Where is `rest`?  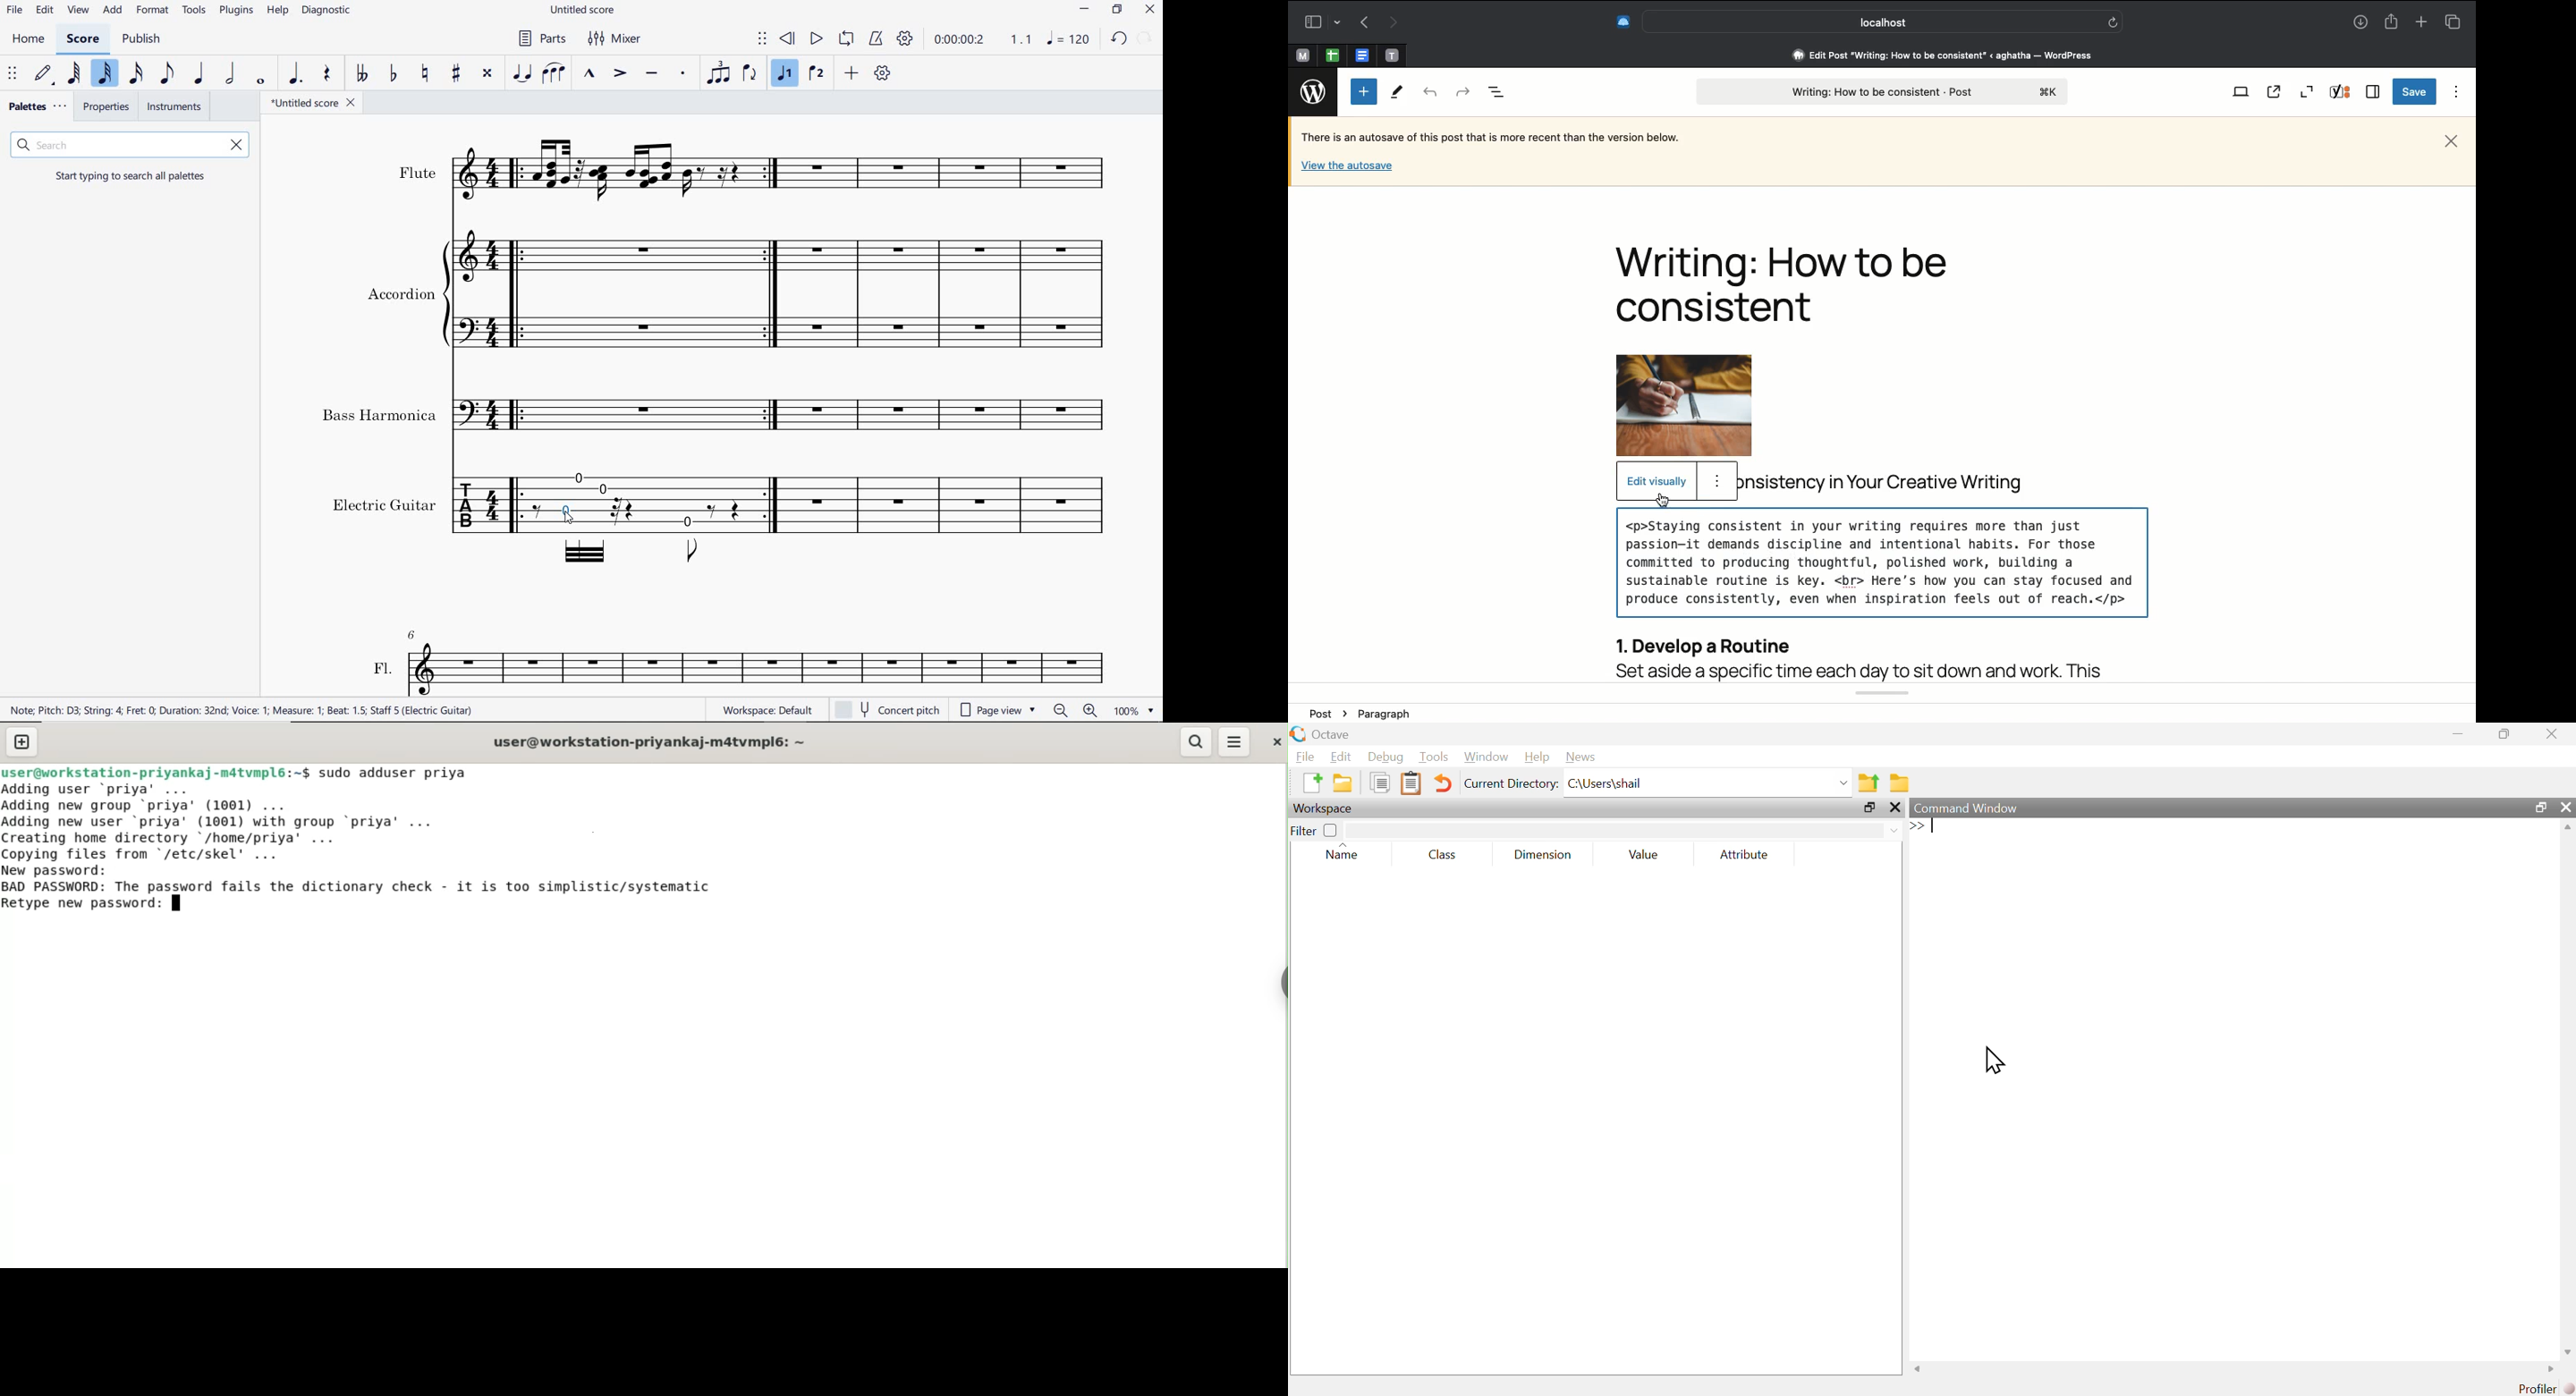
rest is located at coordinates (327, 76).